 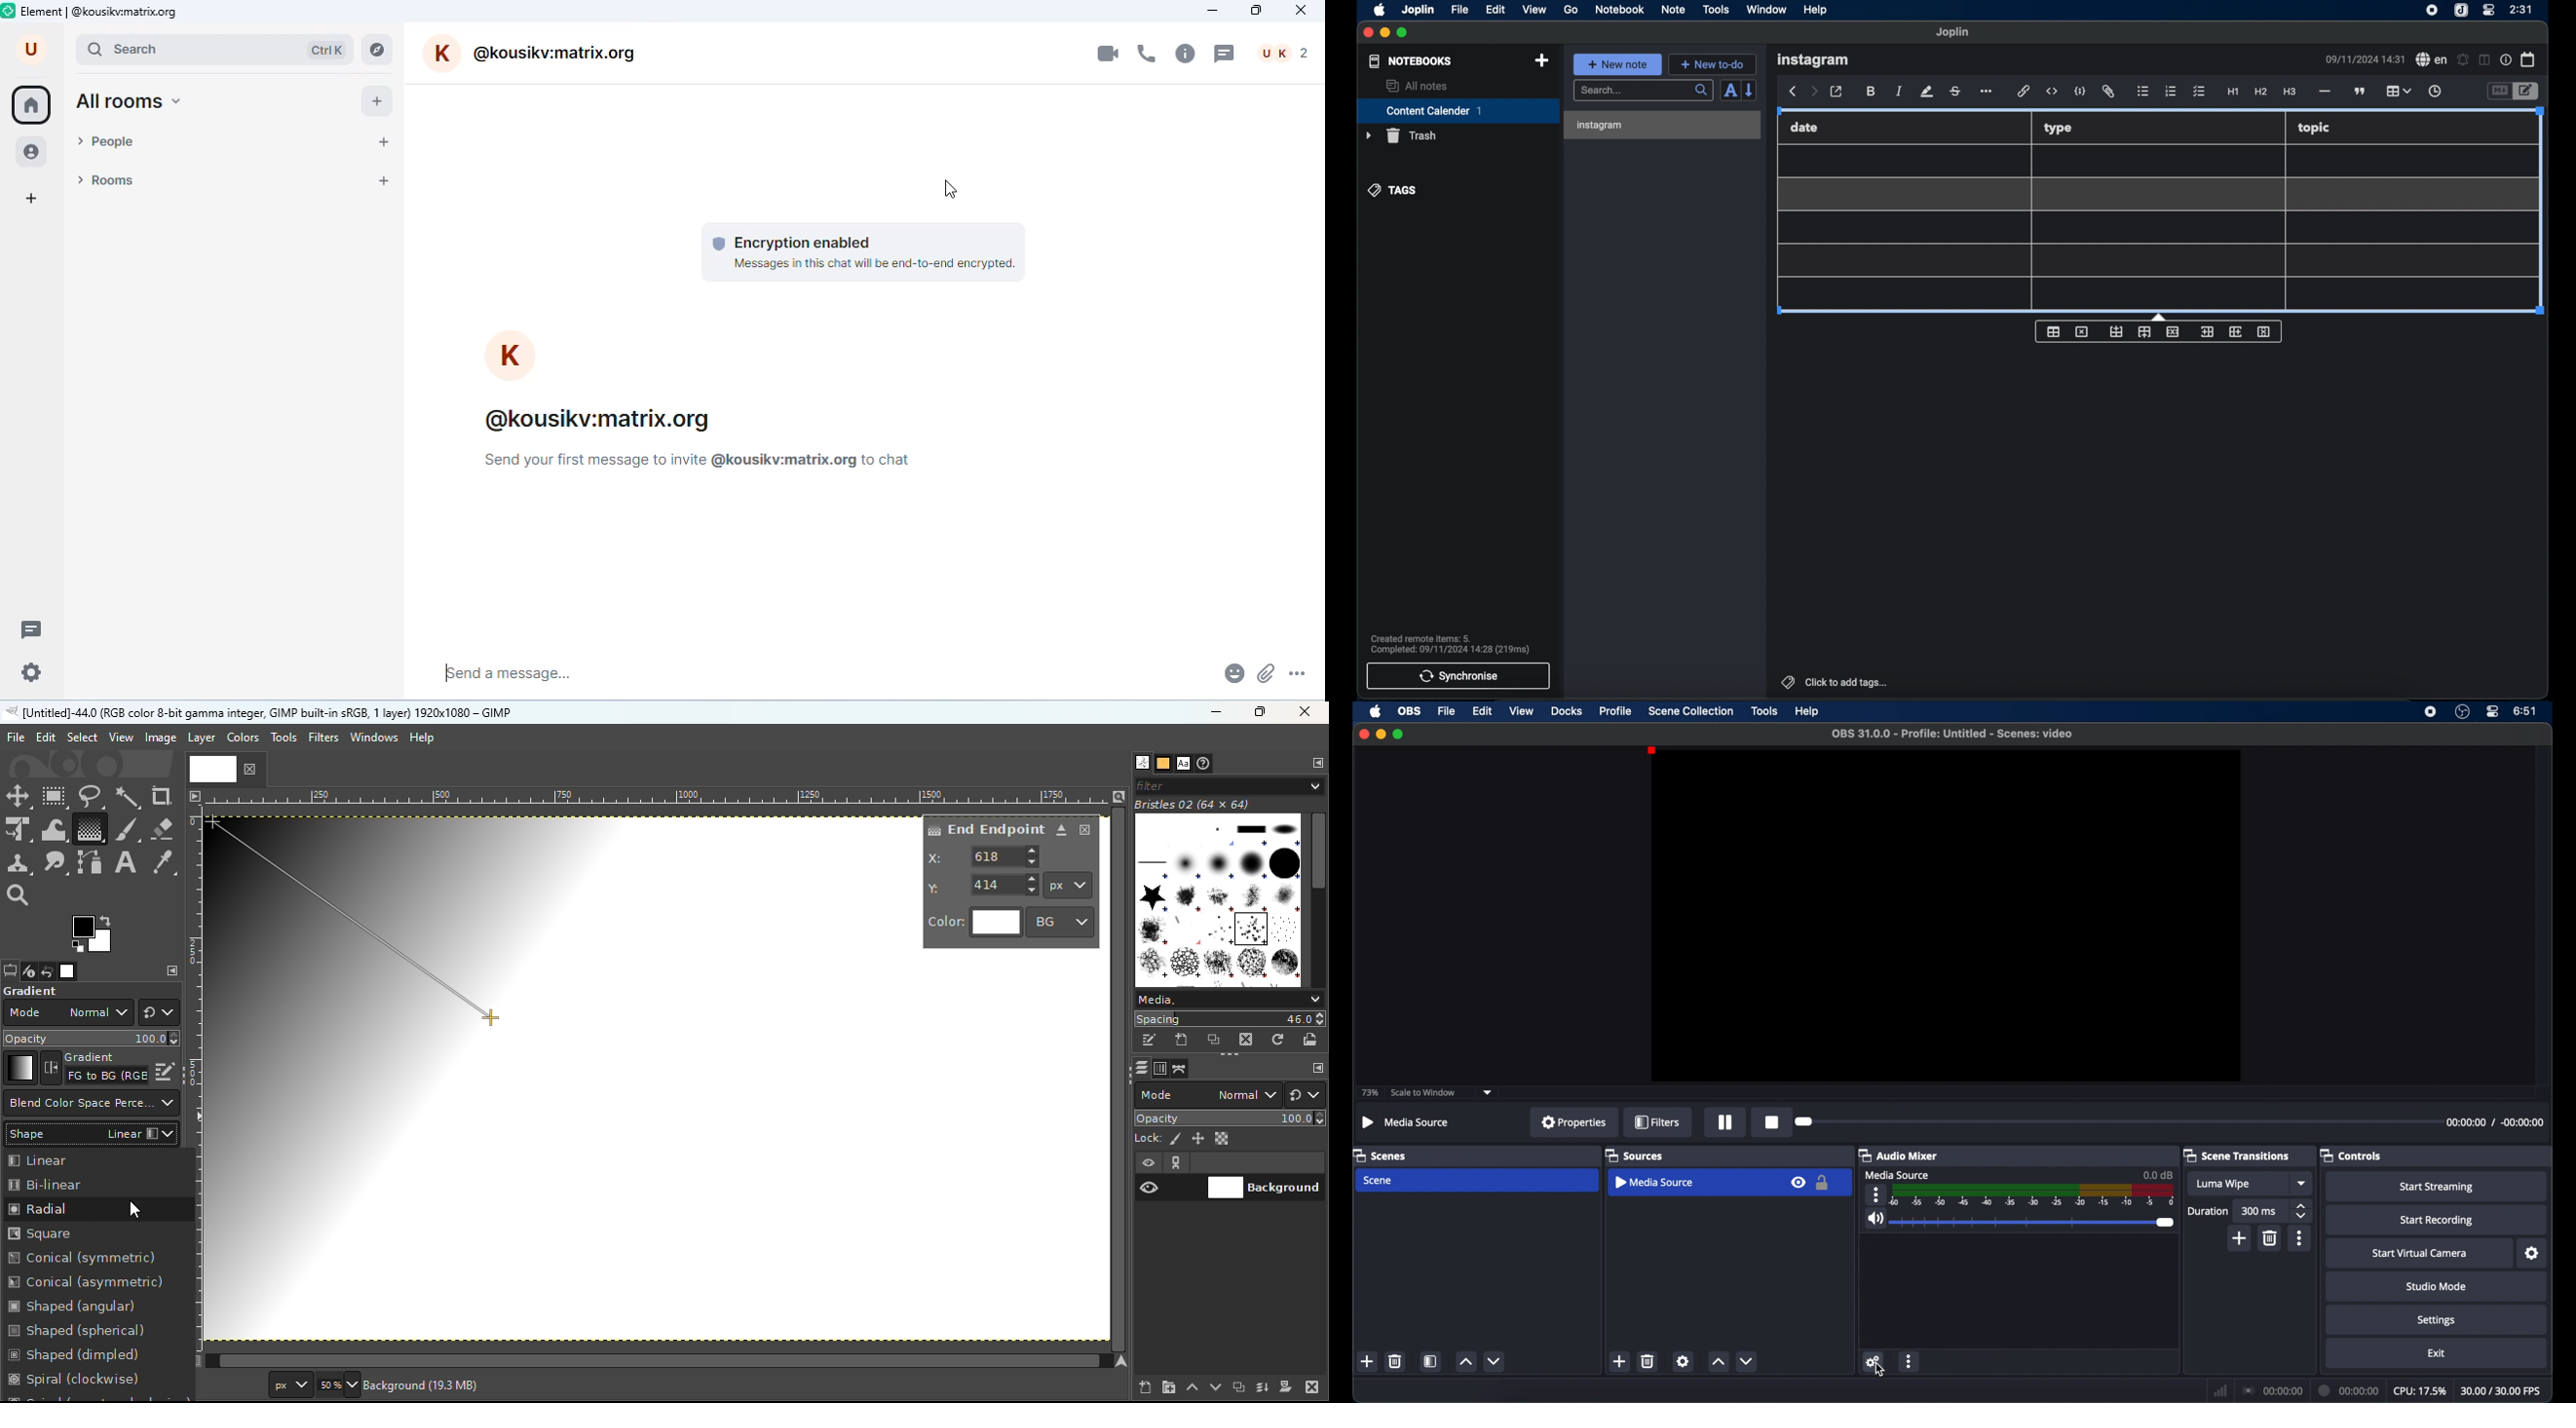 I want to click on luma wipe, so click(x=2222, y=1184).